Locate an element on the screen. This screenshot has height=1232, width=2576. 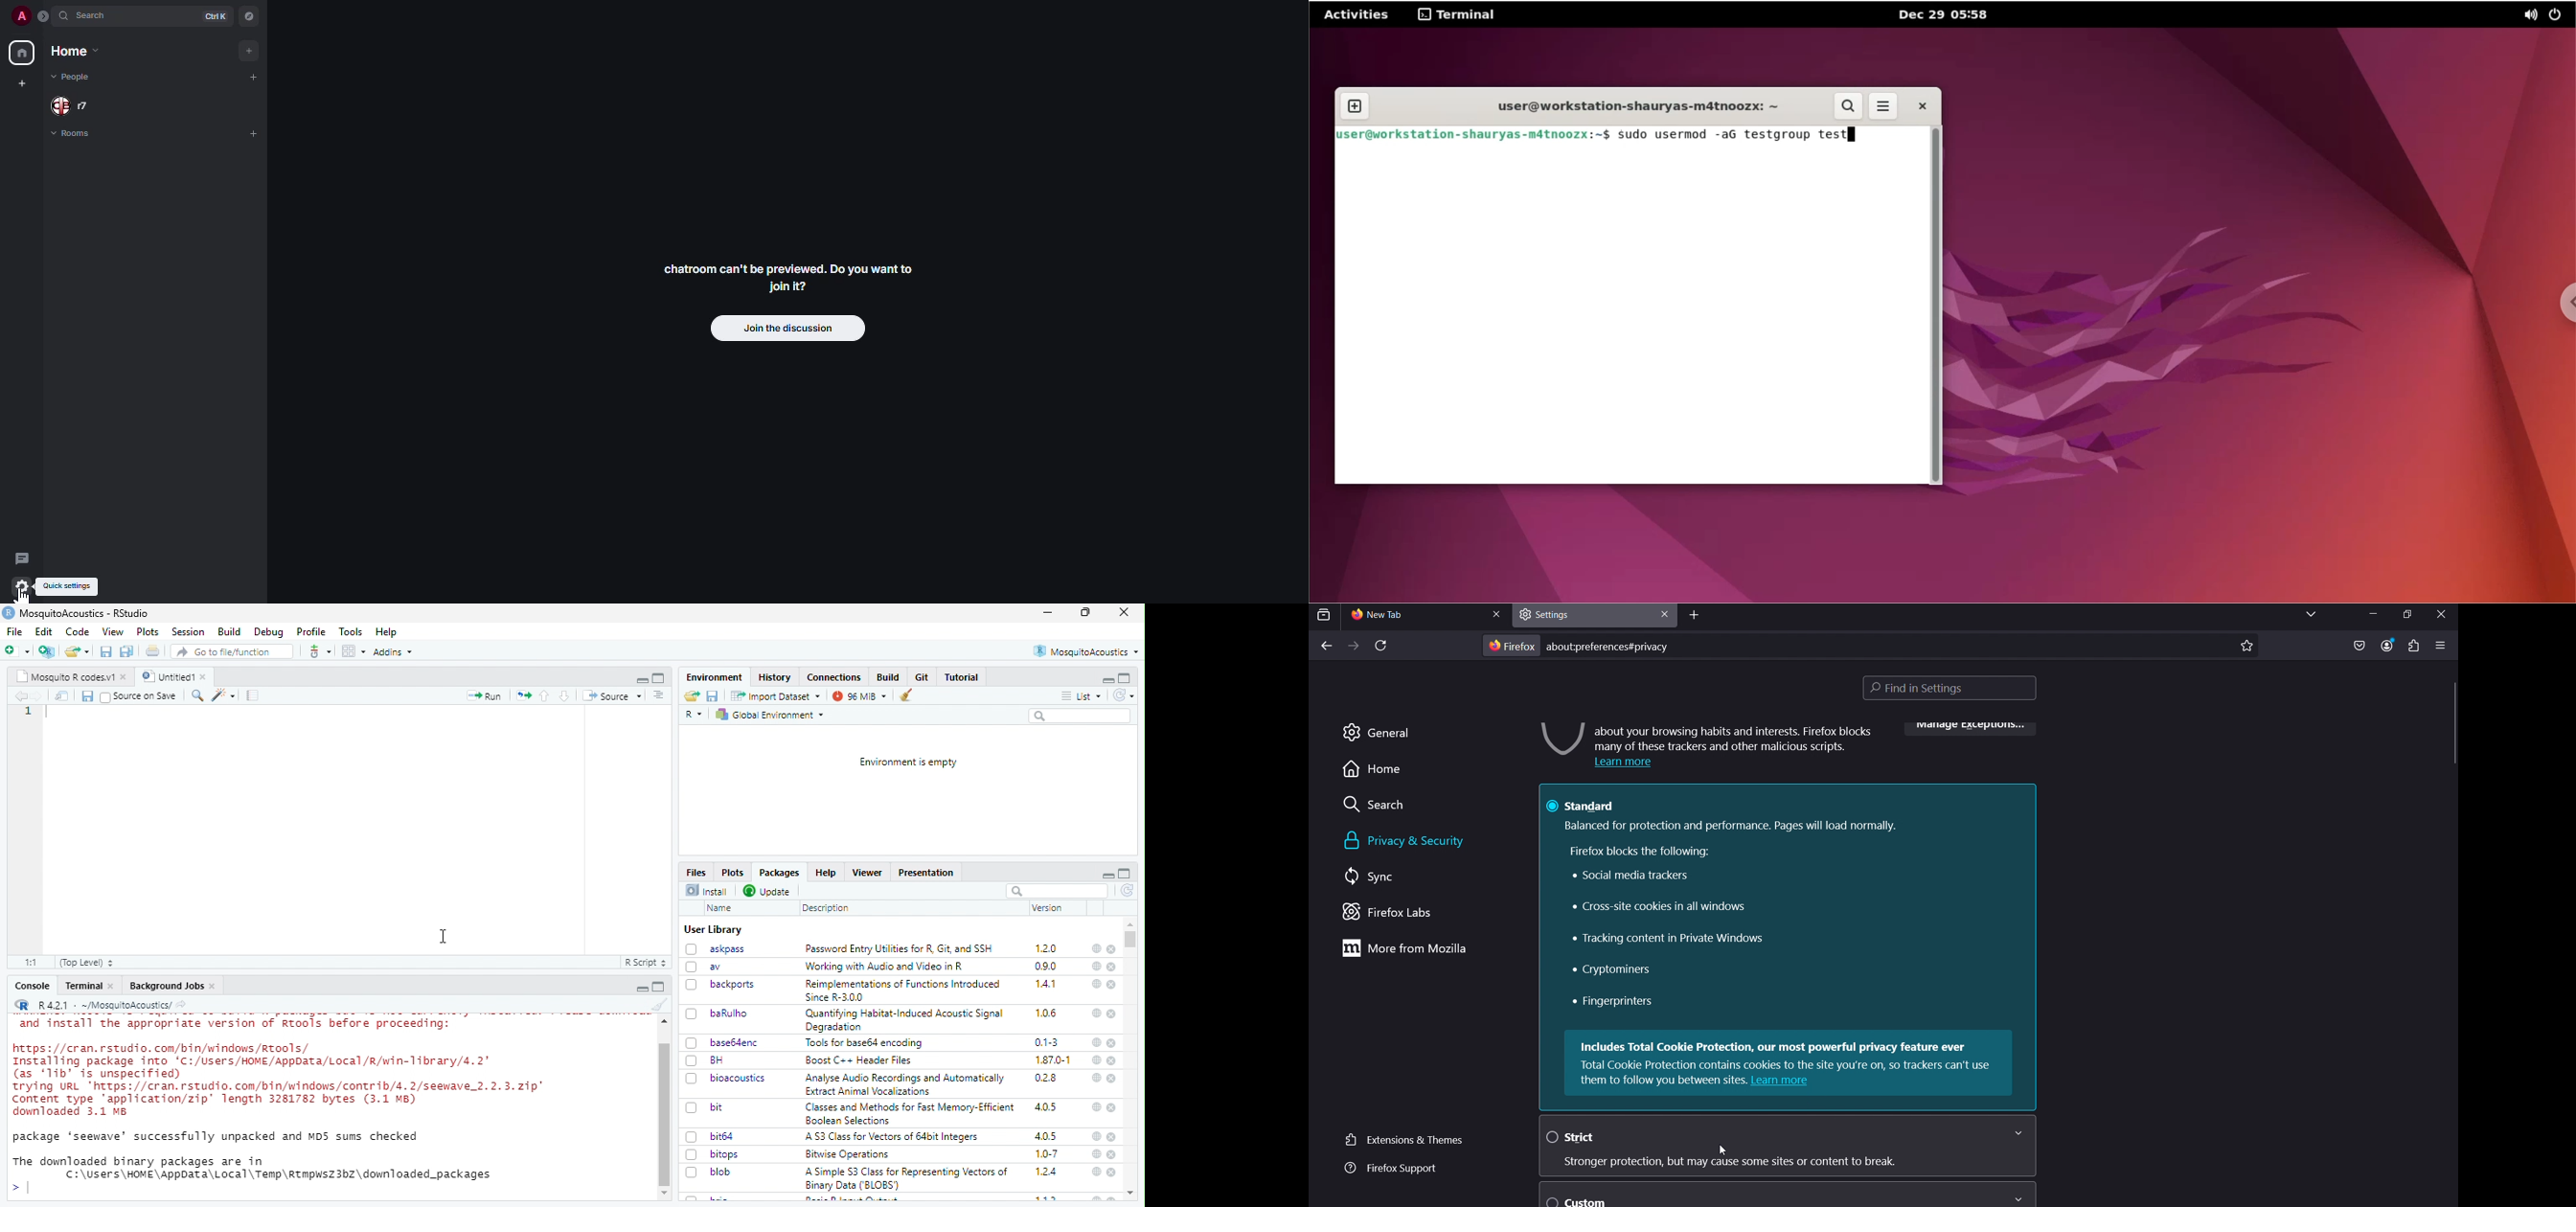
askpass is located at coordinates (728, 949).